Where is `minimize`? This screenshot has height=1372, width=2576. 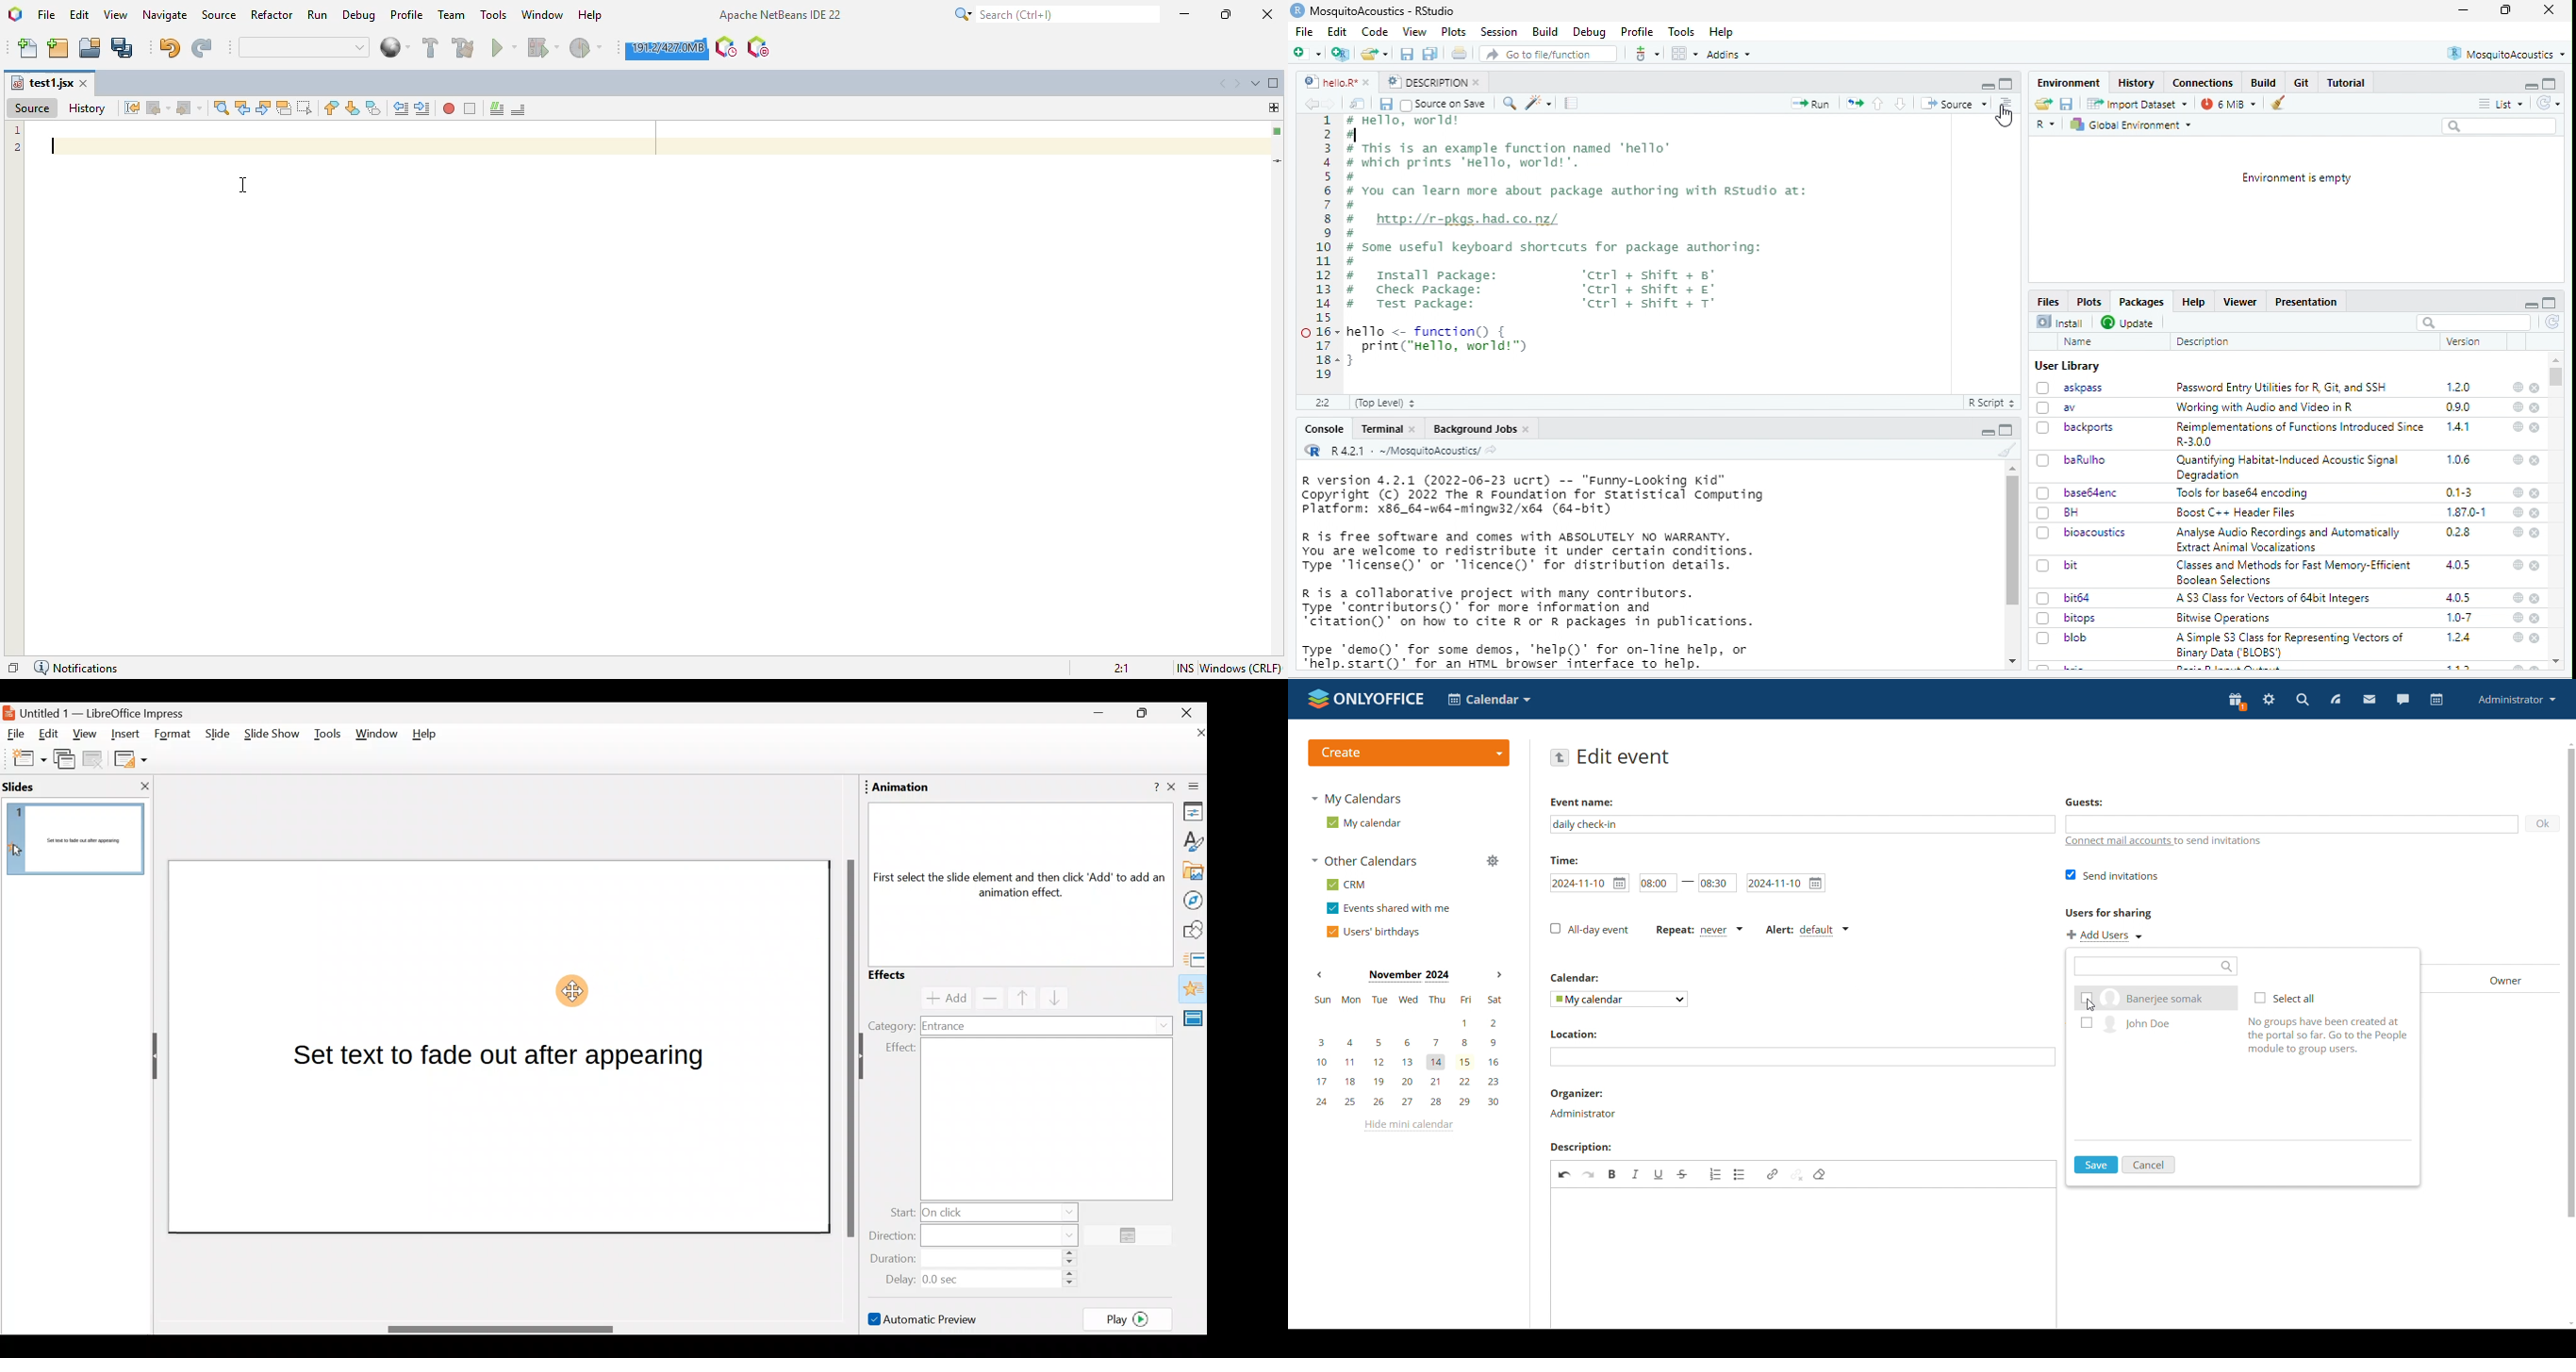 minimize is located at coordinates (2529, 84).